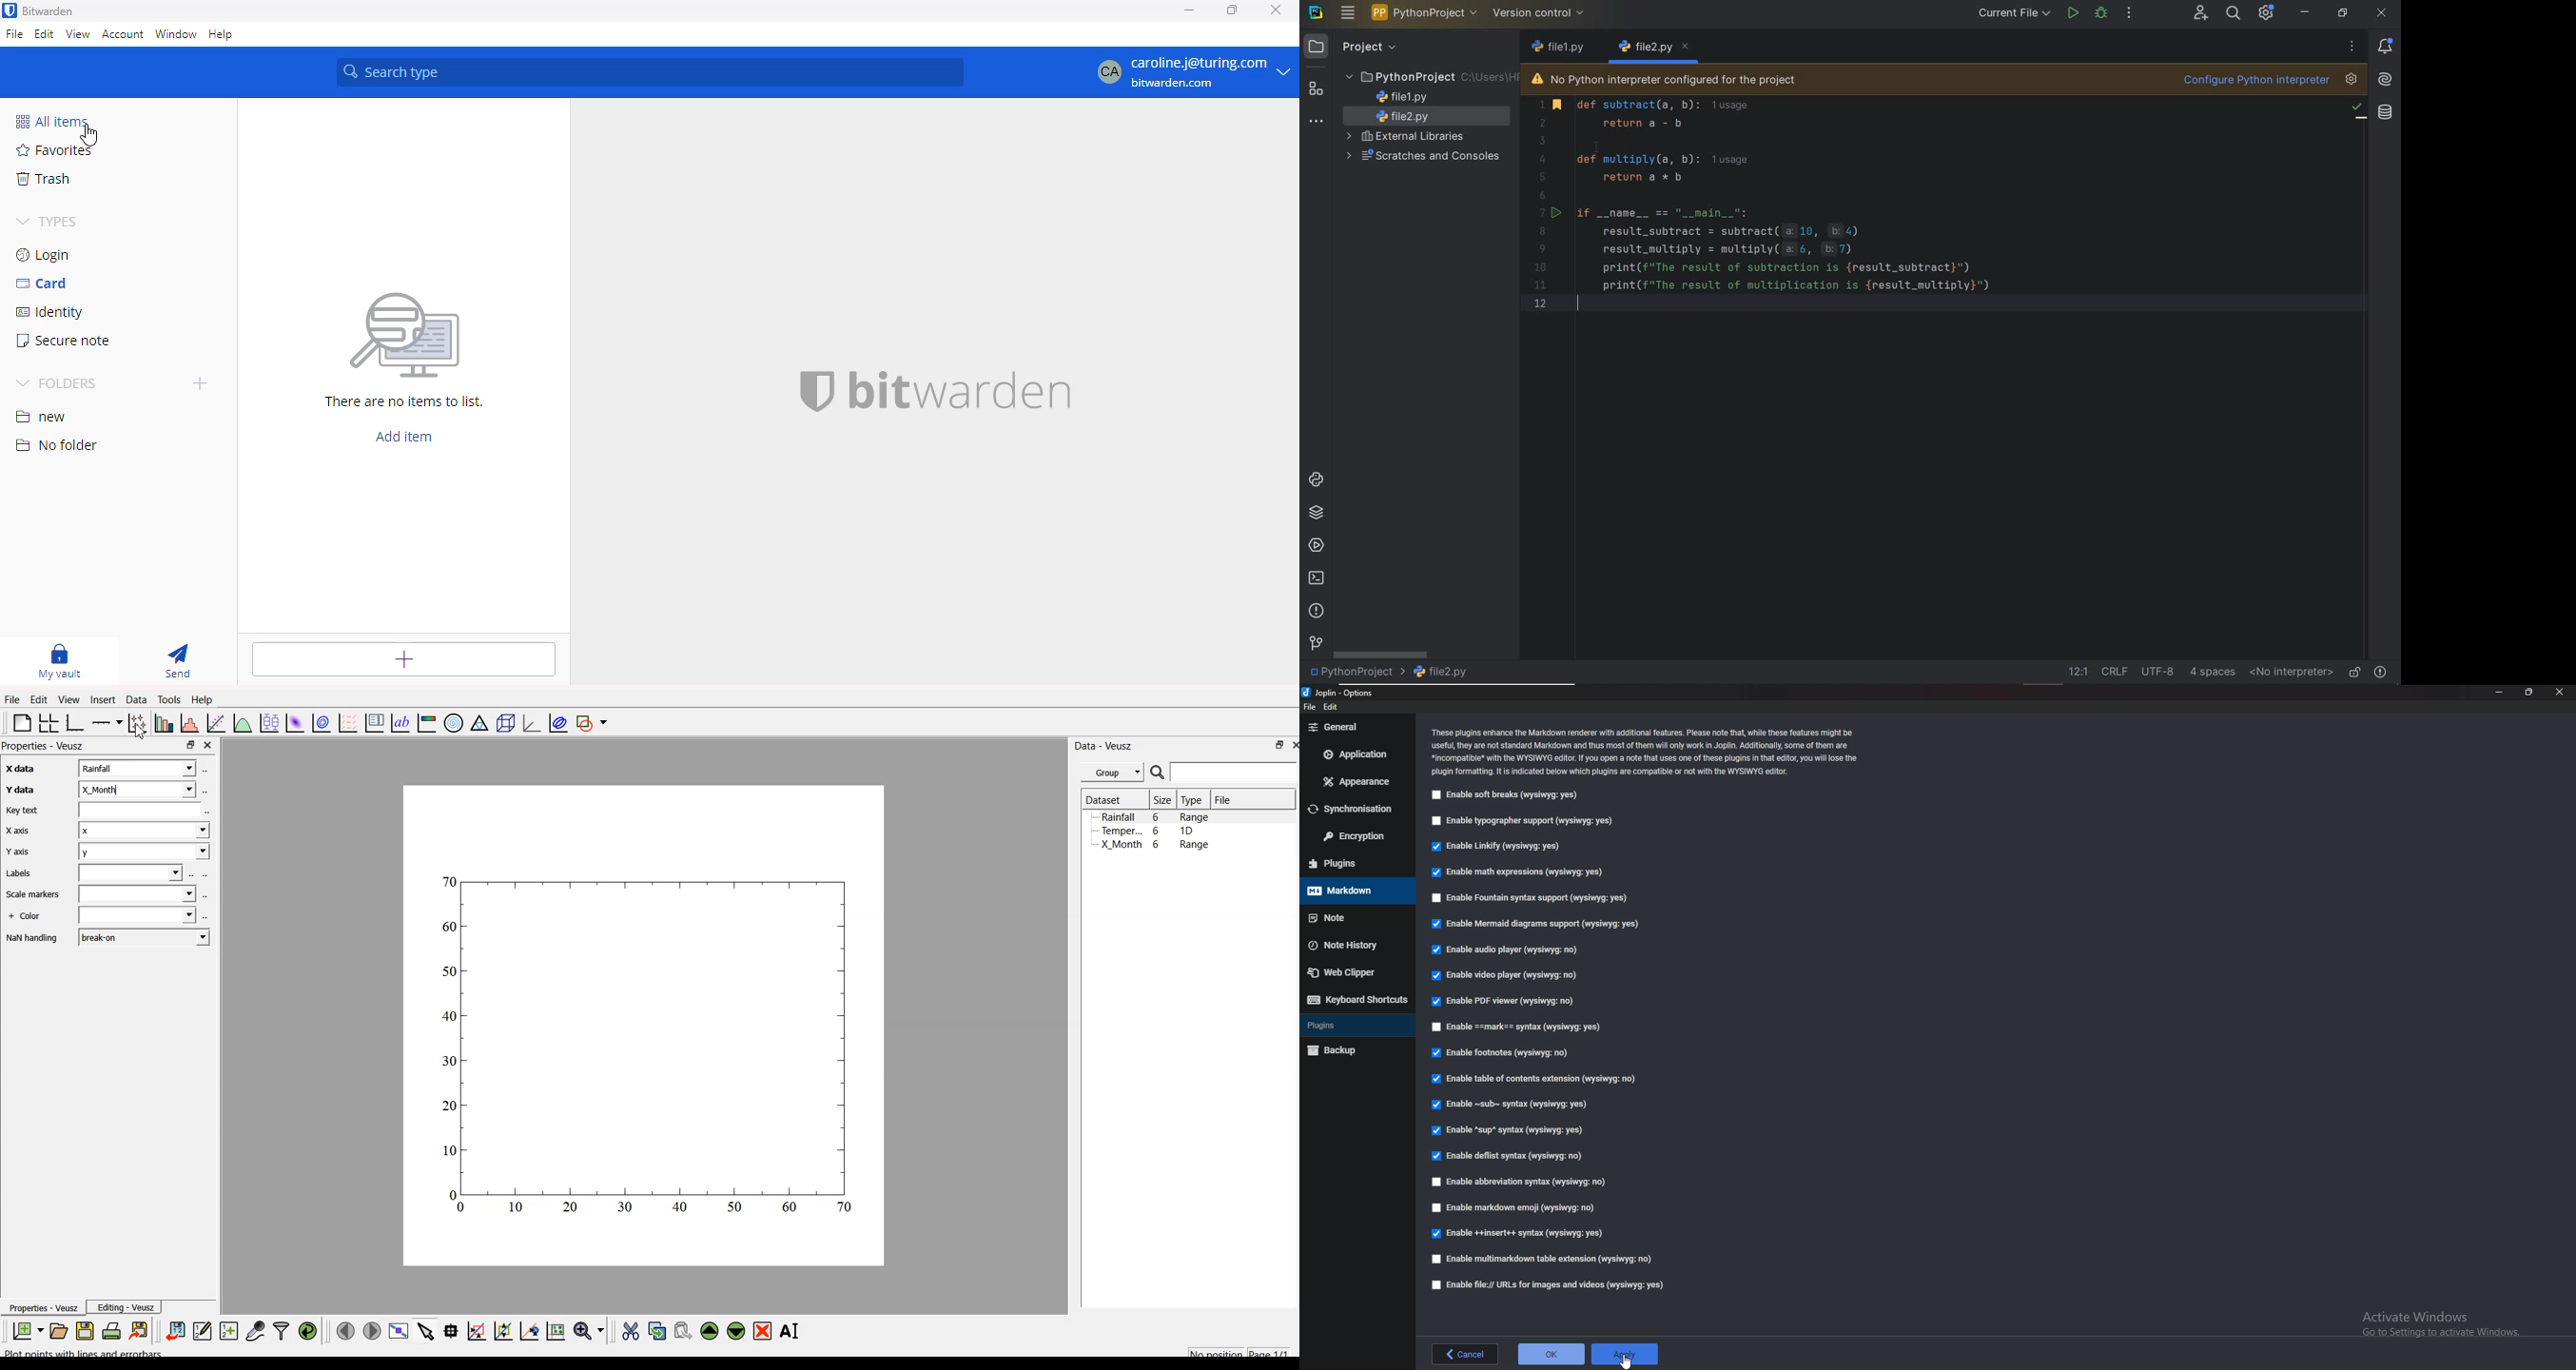  What do you see at coordinates (500, 1331) in the screenshot?
I see `draw points` at bounding box center [500, 1331].